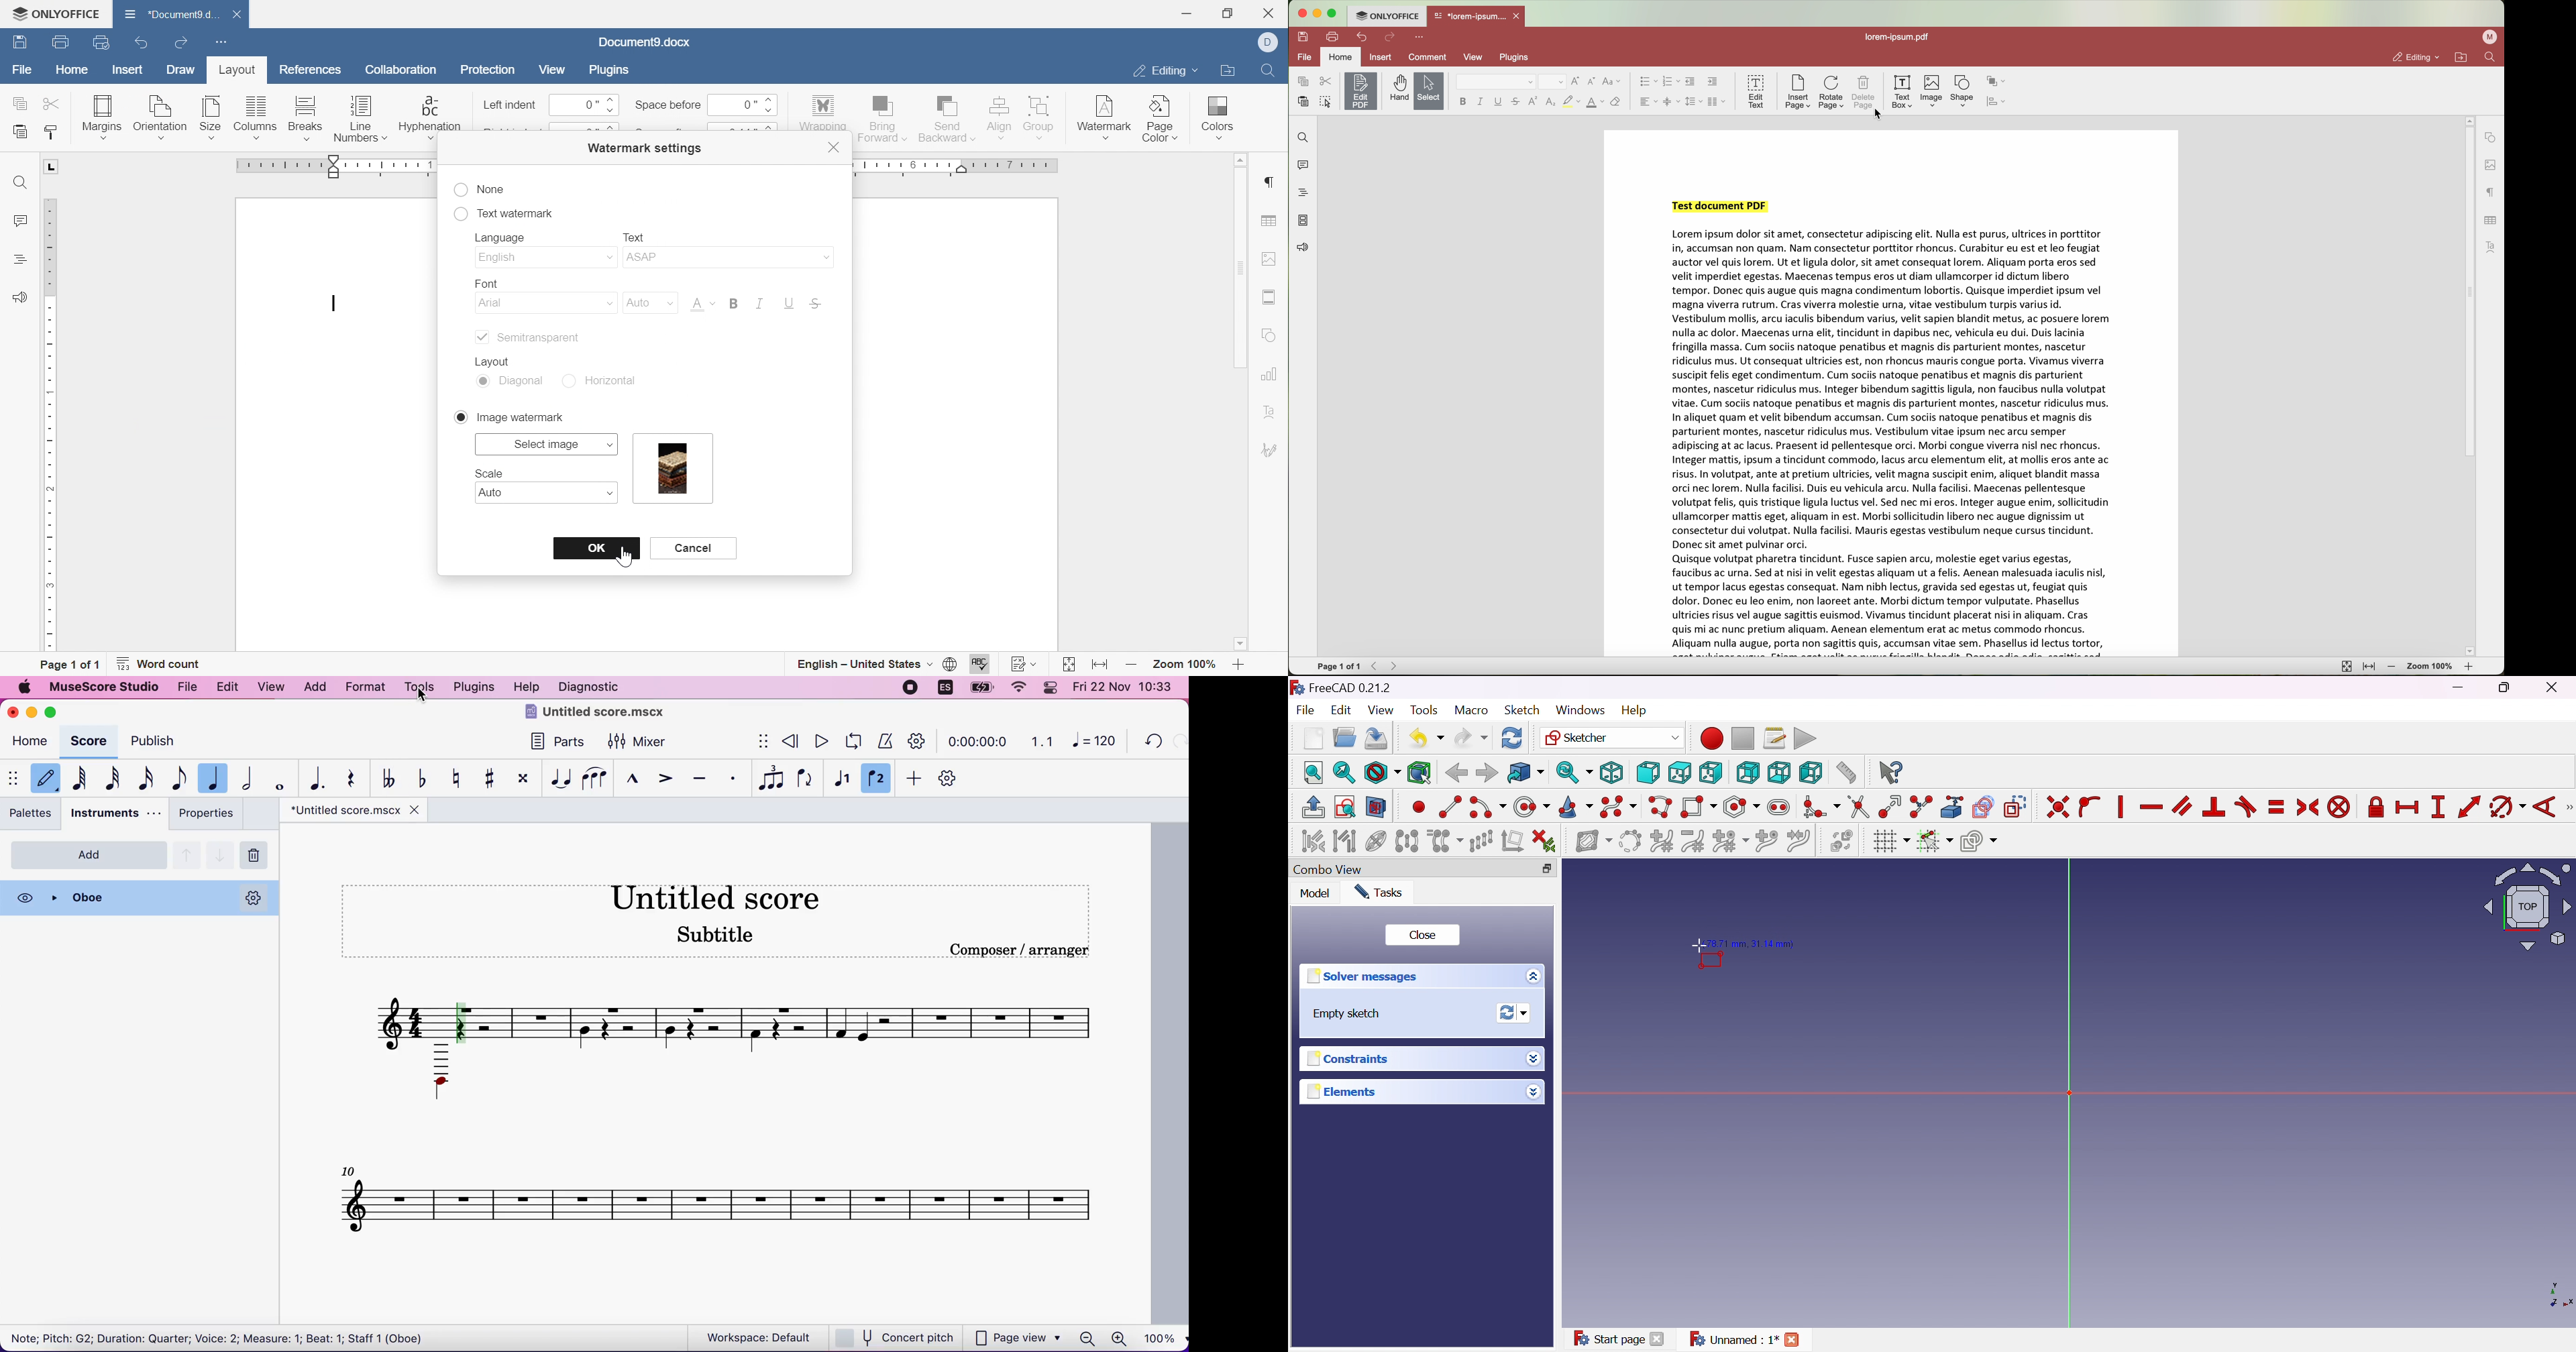 Image resolution: width=2576 pixels, height=1372 pixels. Describe the element at coordinates (1755, 92) in the screenshot. I see `edit text` at that location.